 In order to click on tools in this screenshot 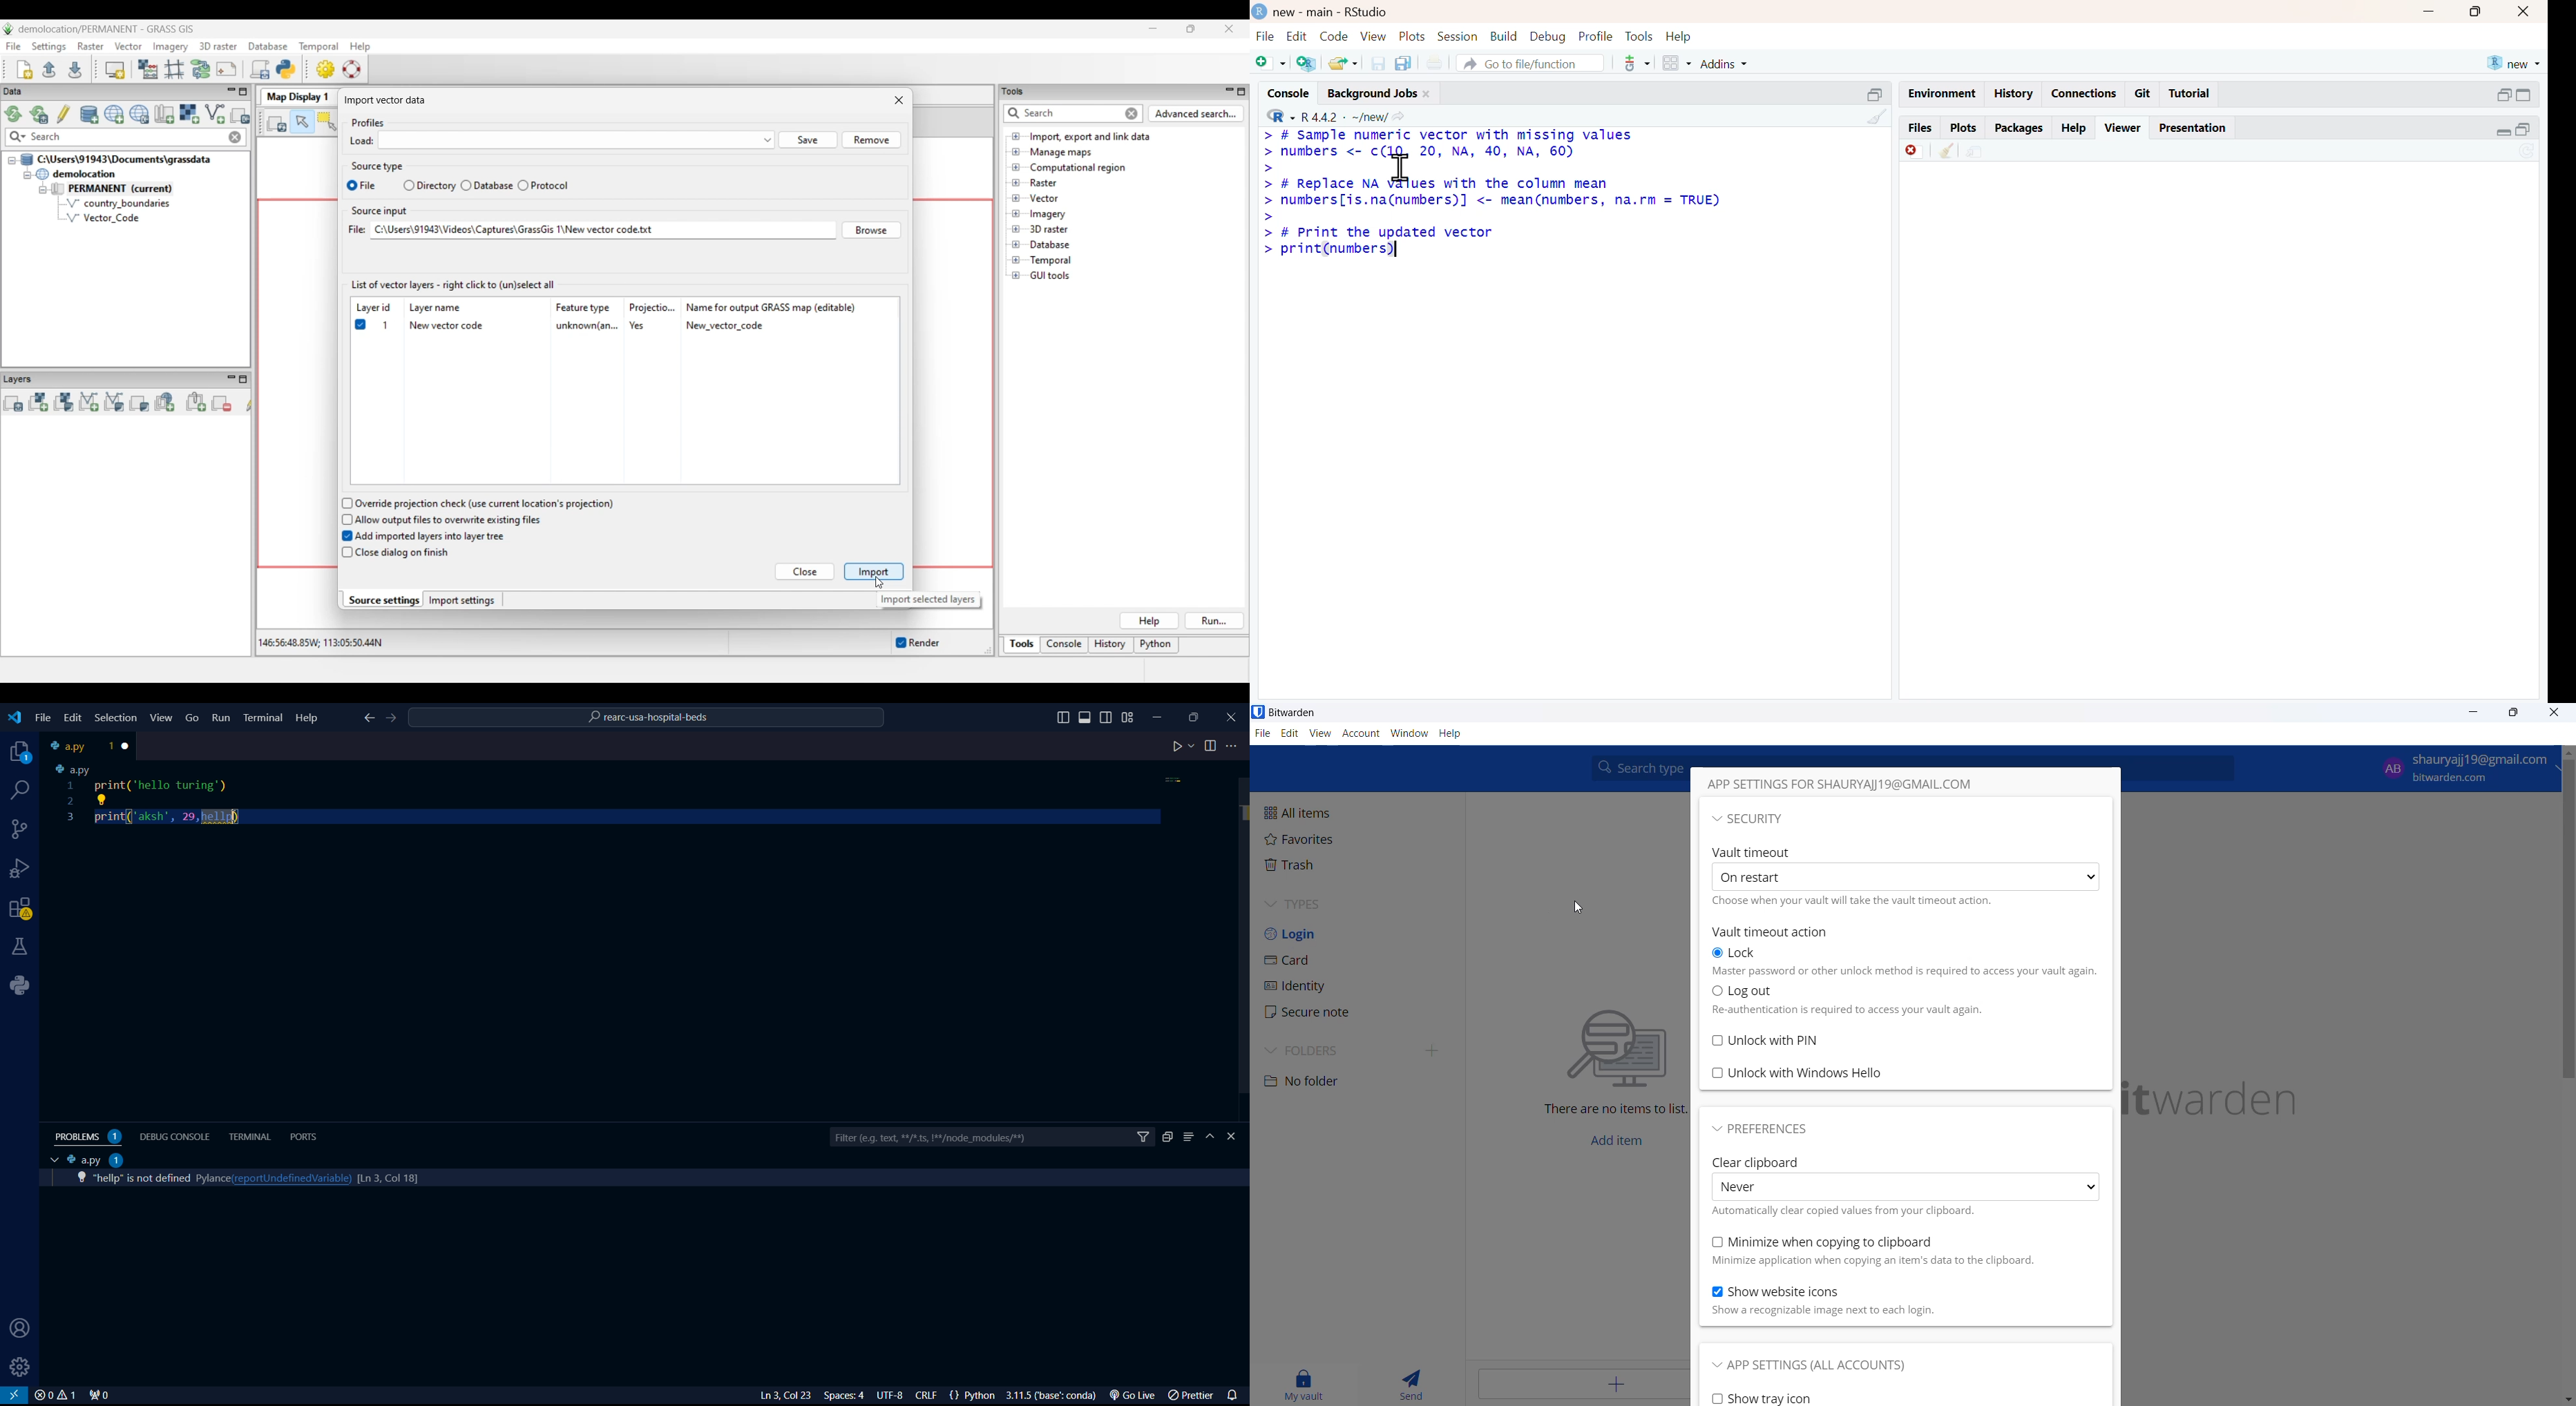, I will do `click(1638, 64)`.